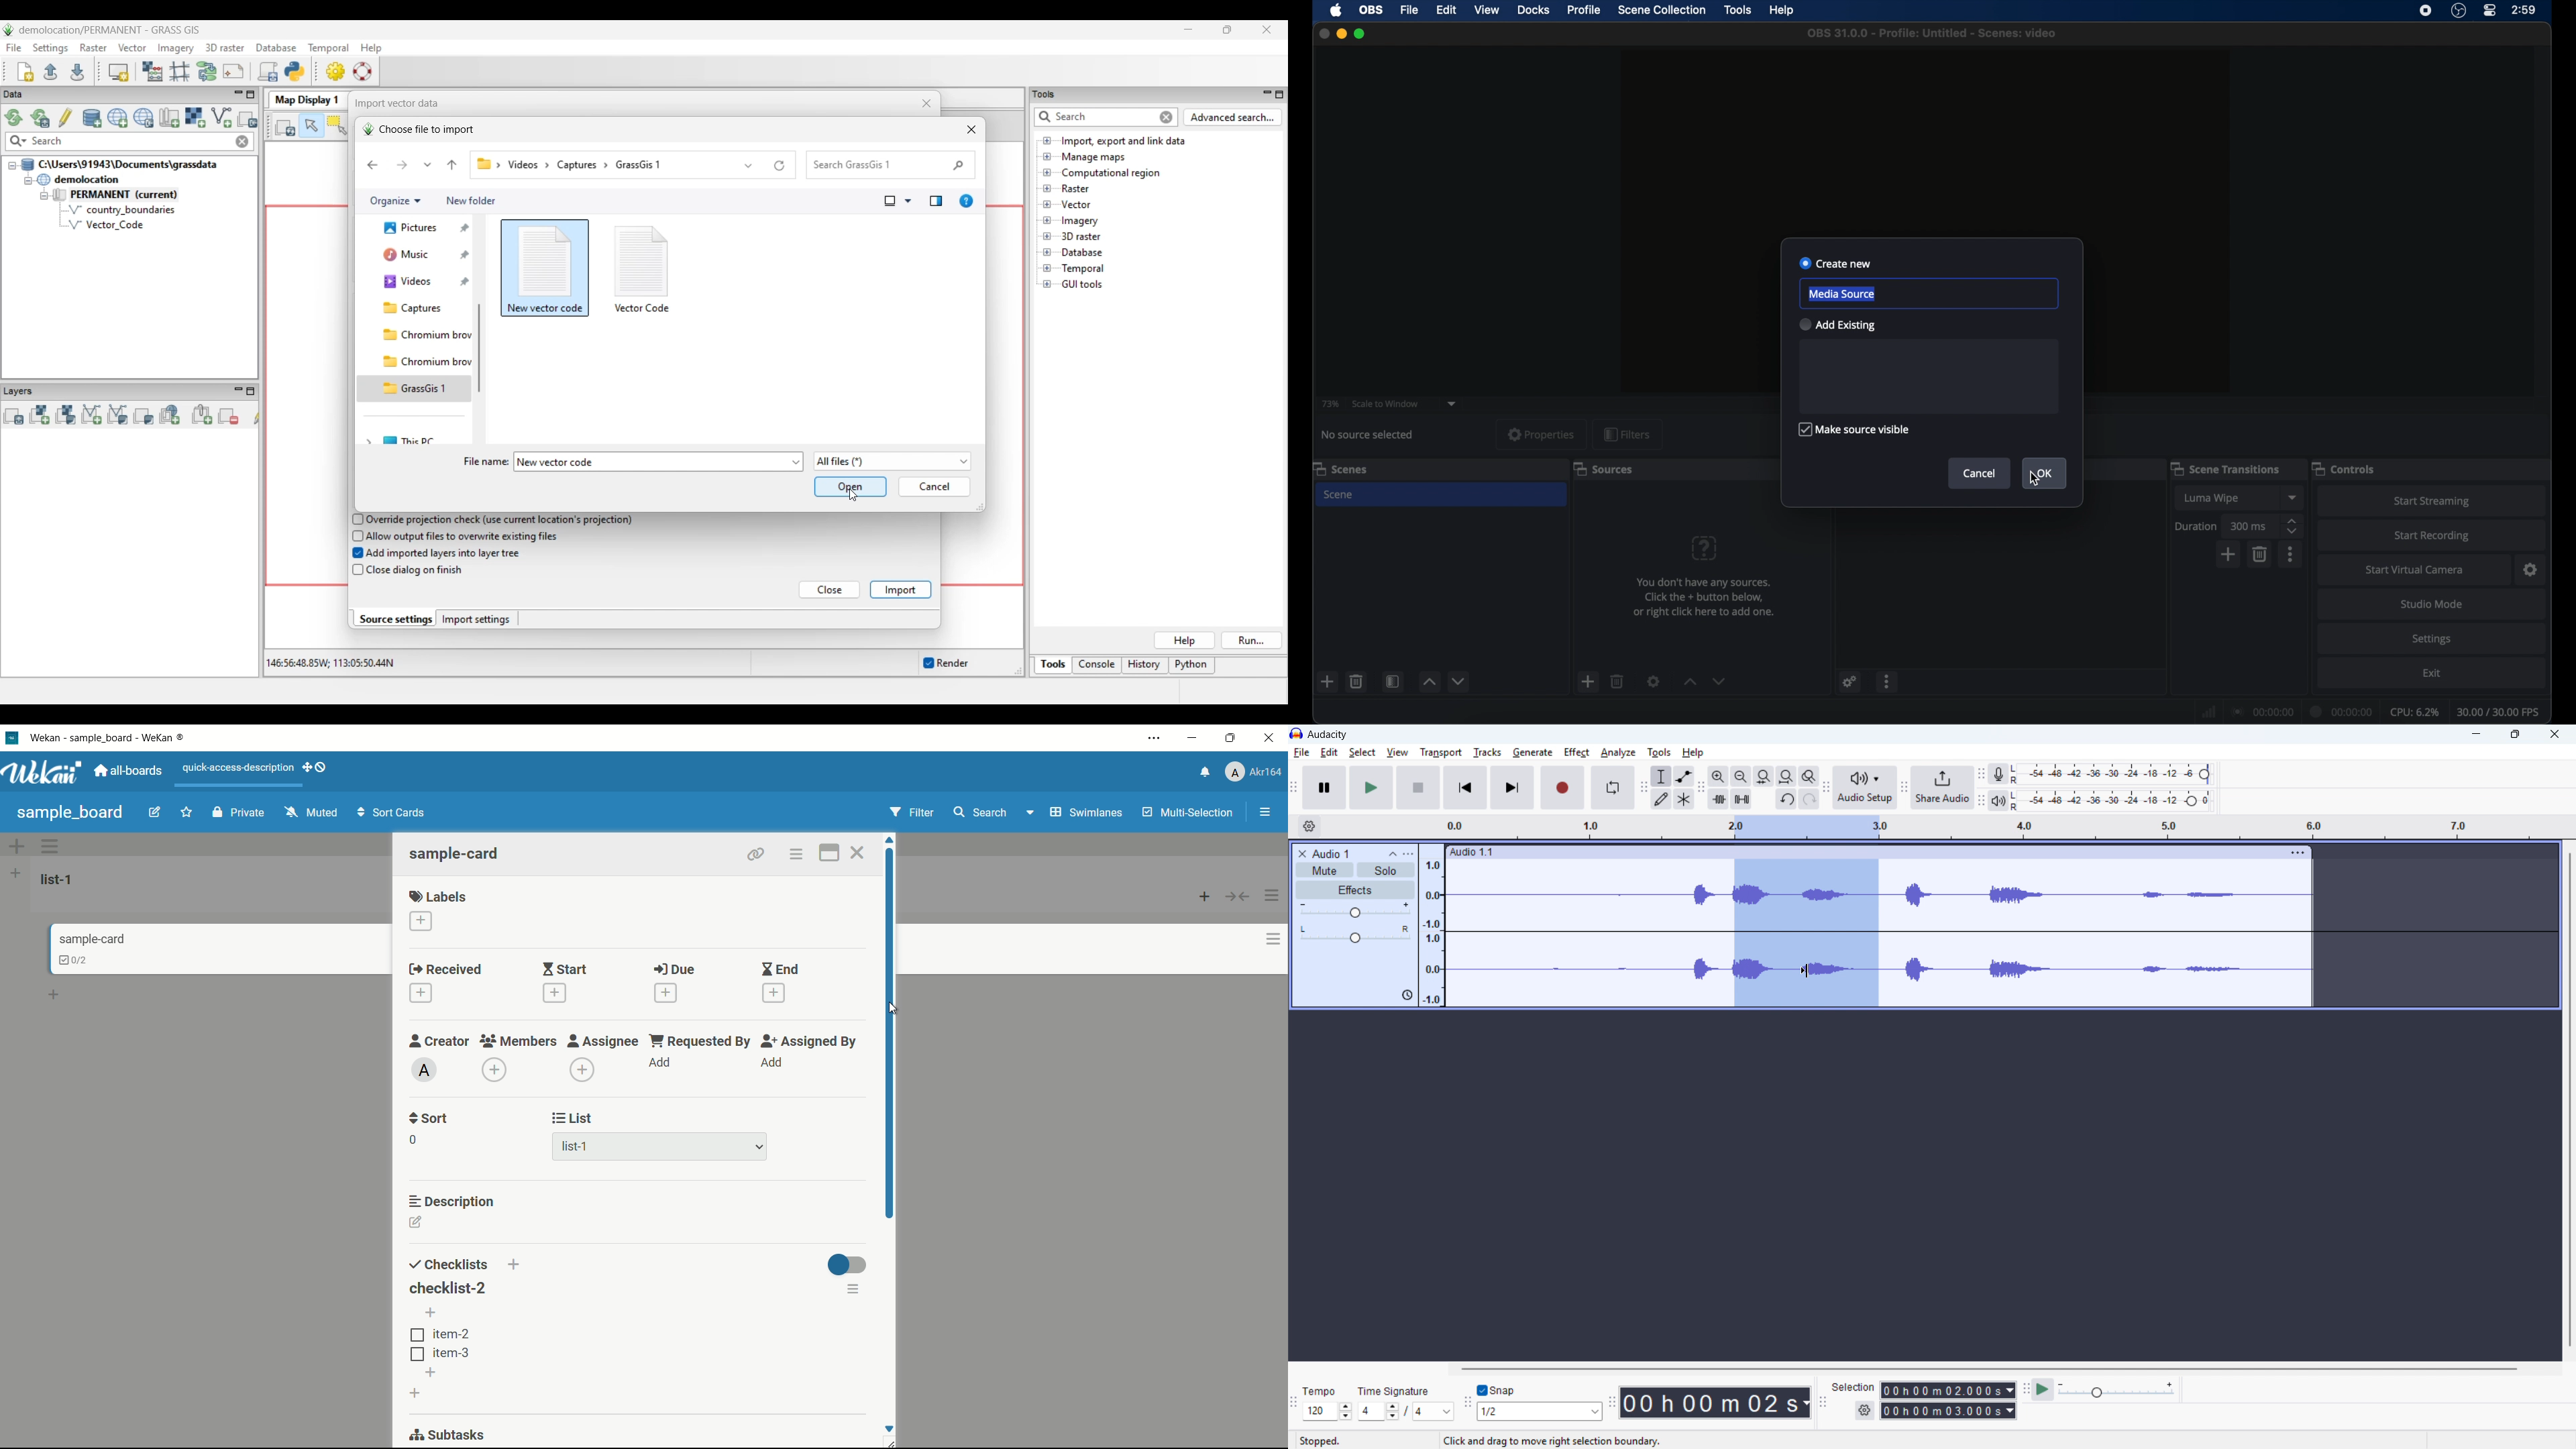  I want to click on control center, so click(2489, 11).